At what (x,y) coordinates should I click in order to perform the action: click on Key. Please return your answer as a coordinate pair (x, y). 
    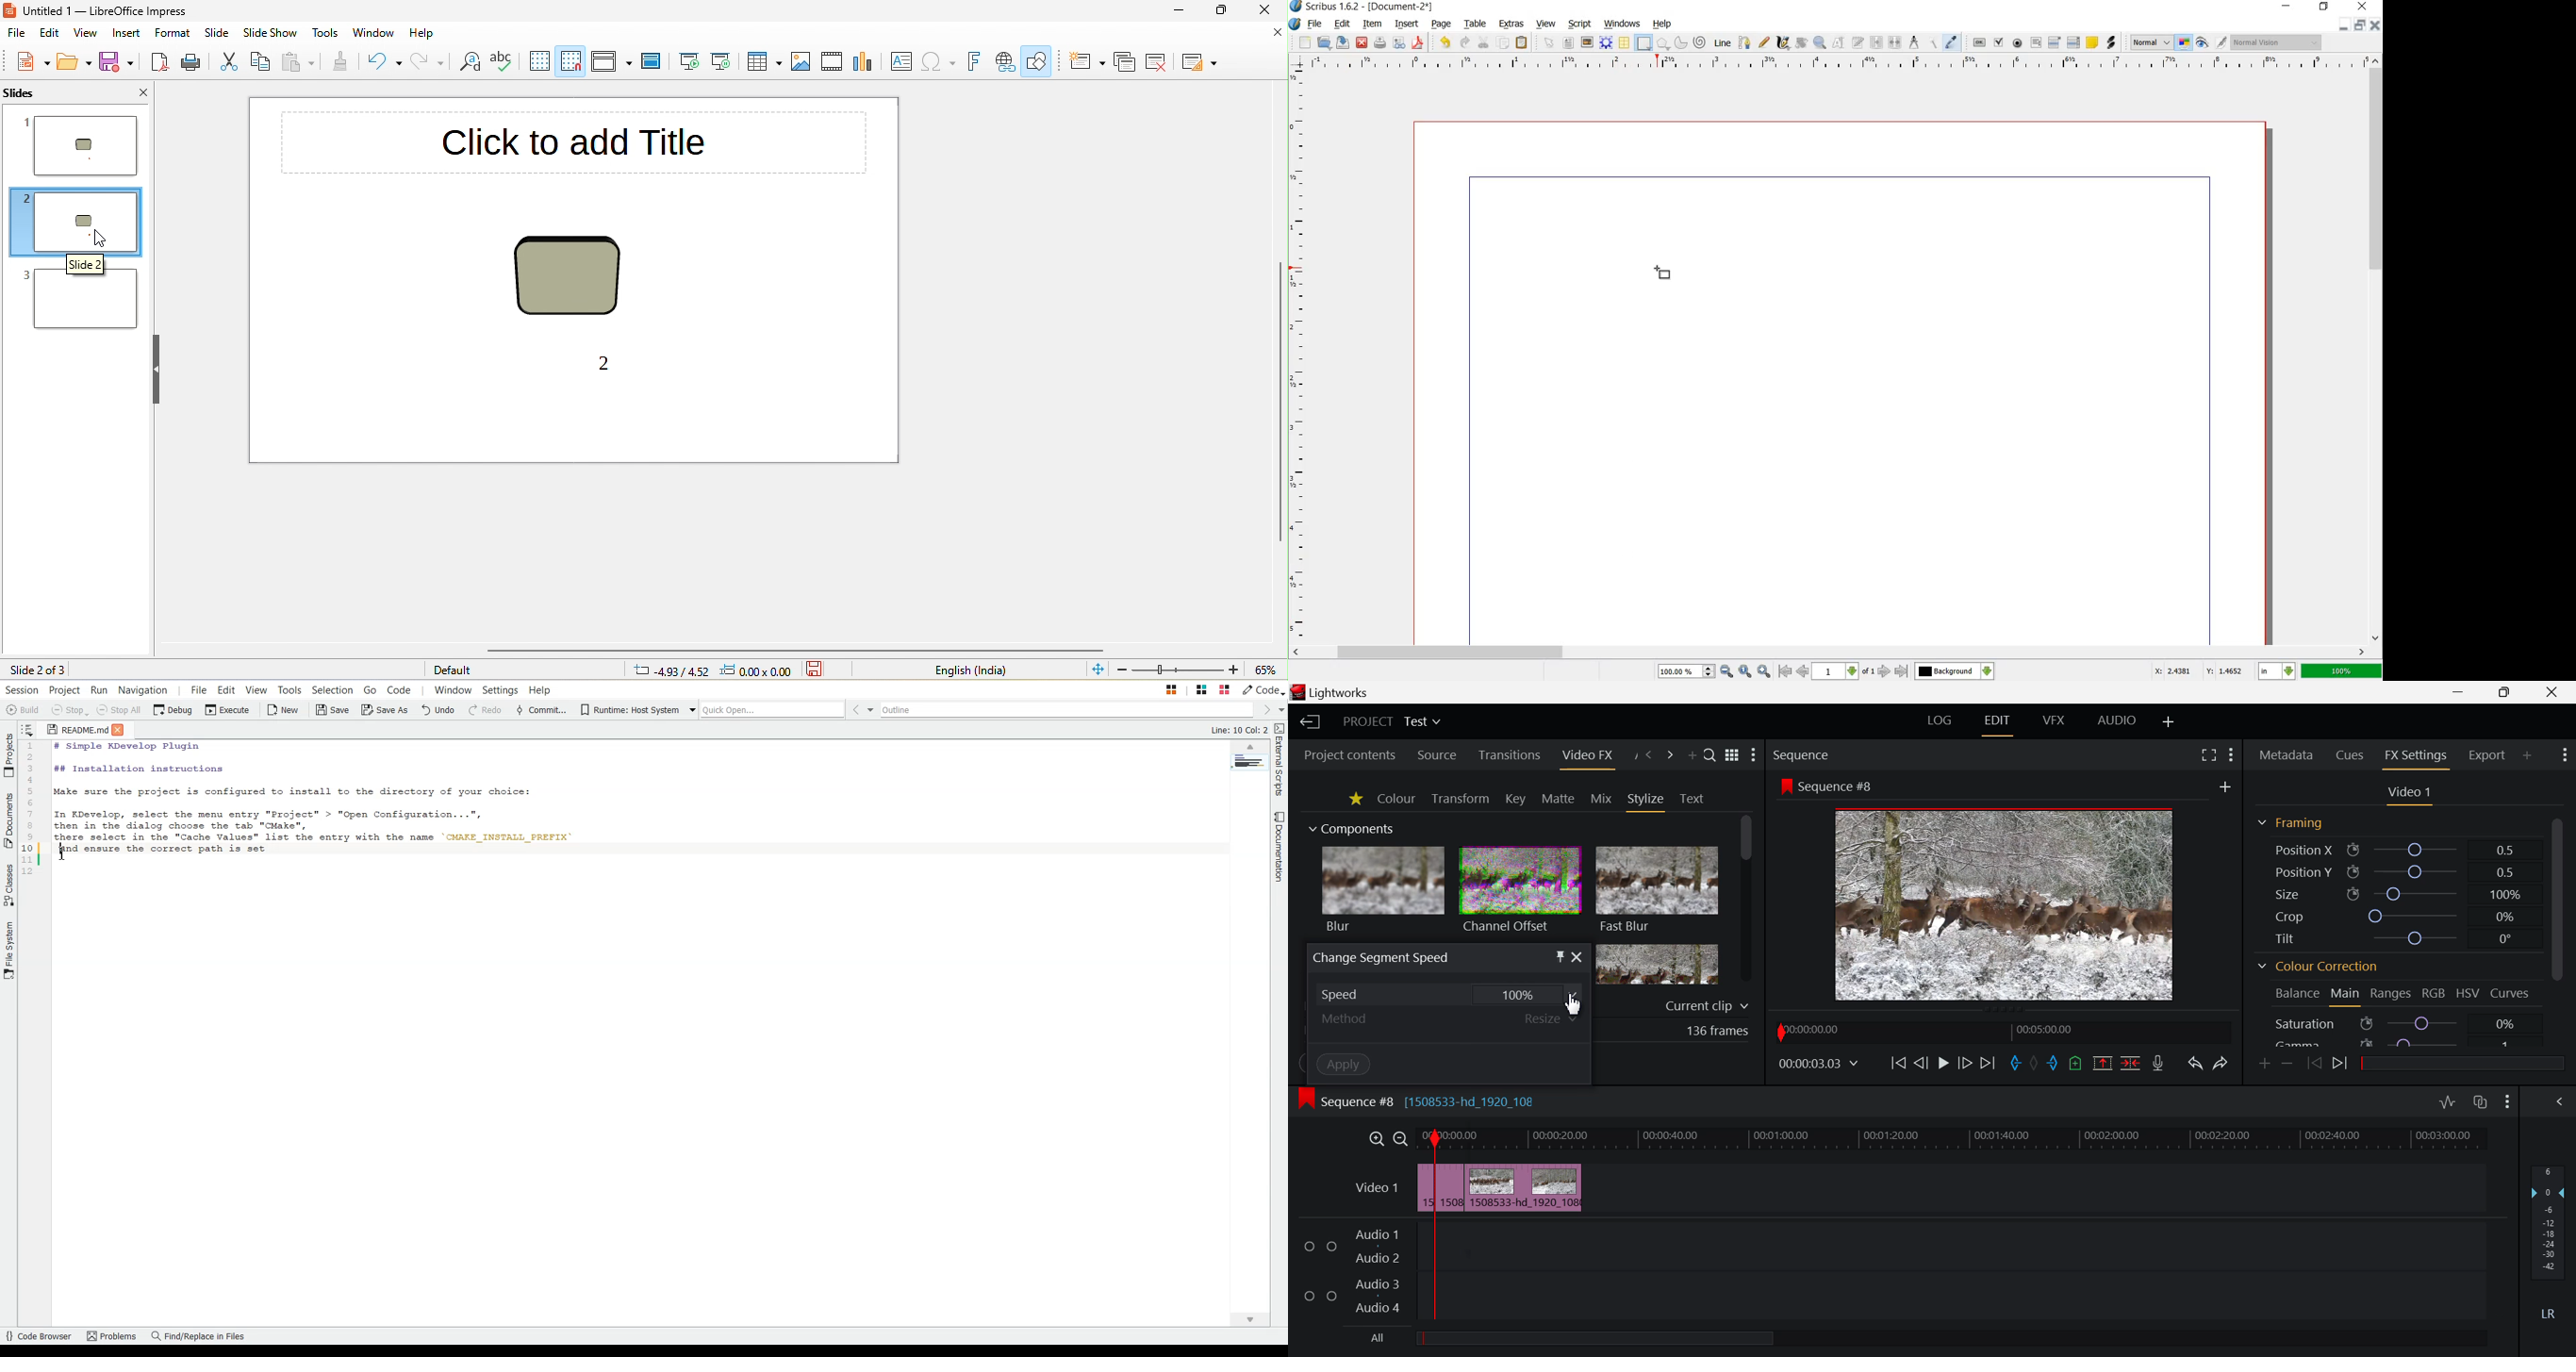
    Looking at the image, I should click on (1515, 799).